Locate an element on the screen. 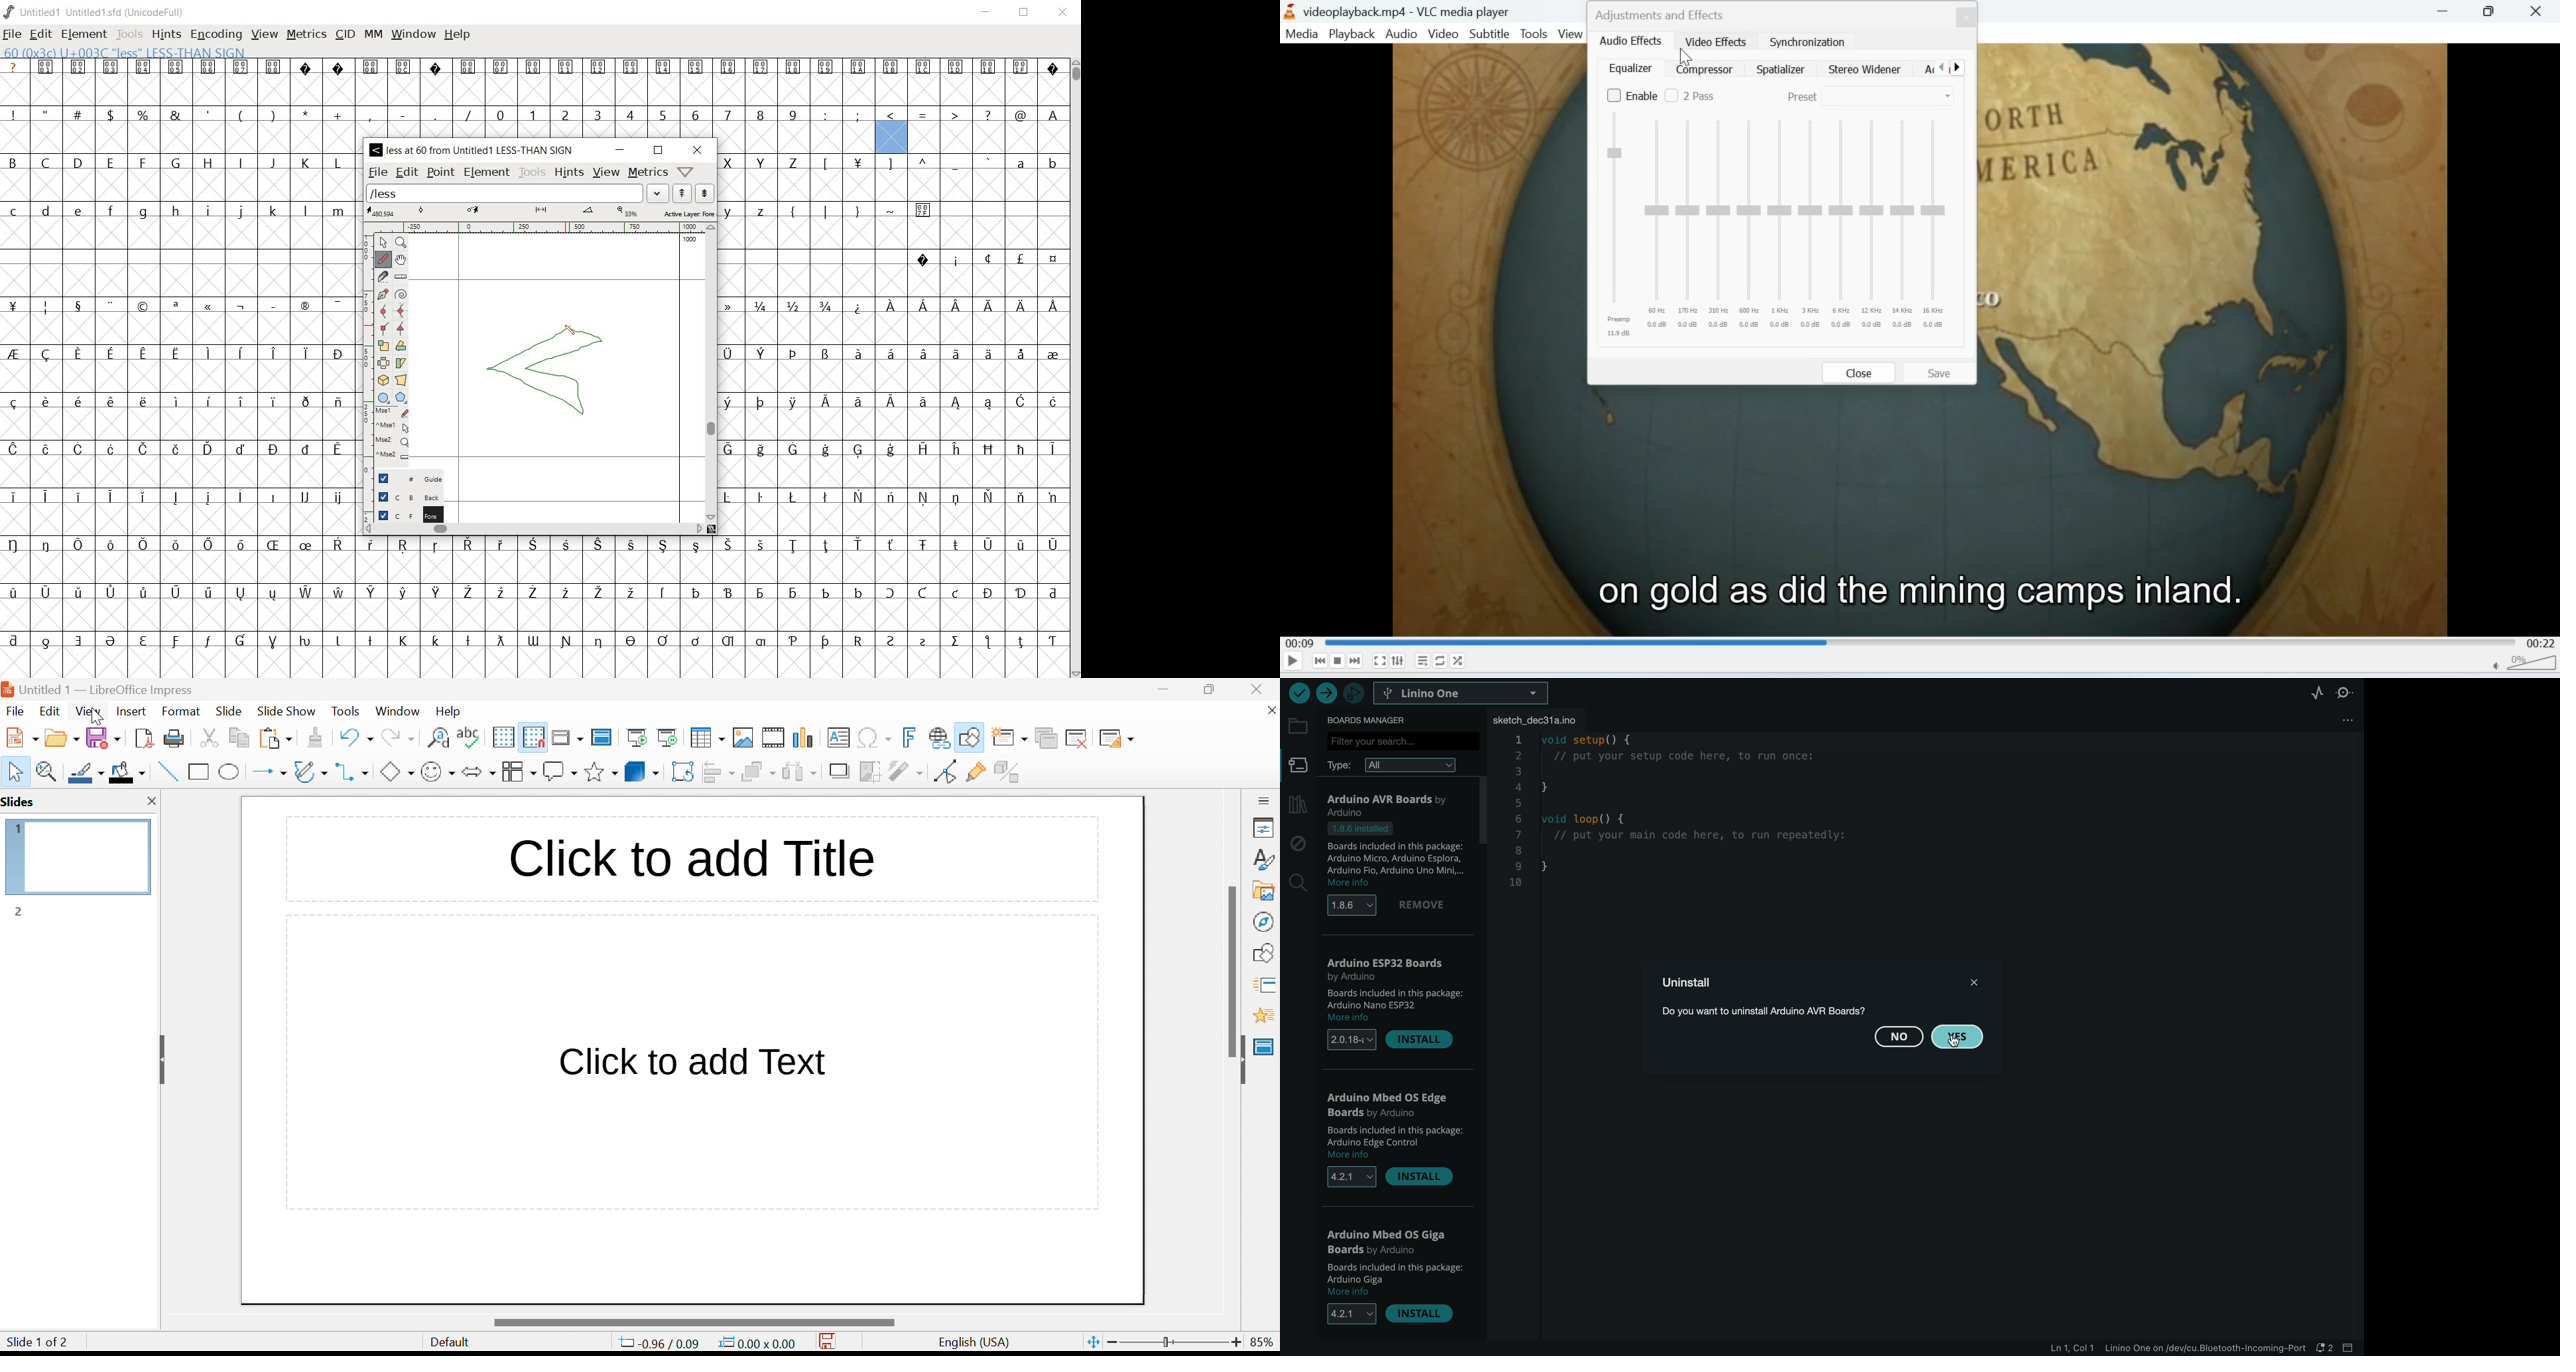 Image resolution: width=2576 pixels, height=1372 pixels. special letters is located at coordinates (176, 498).